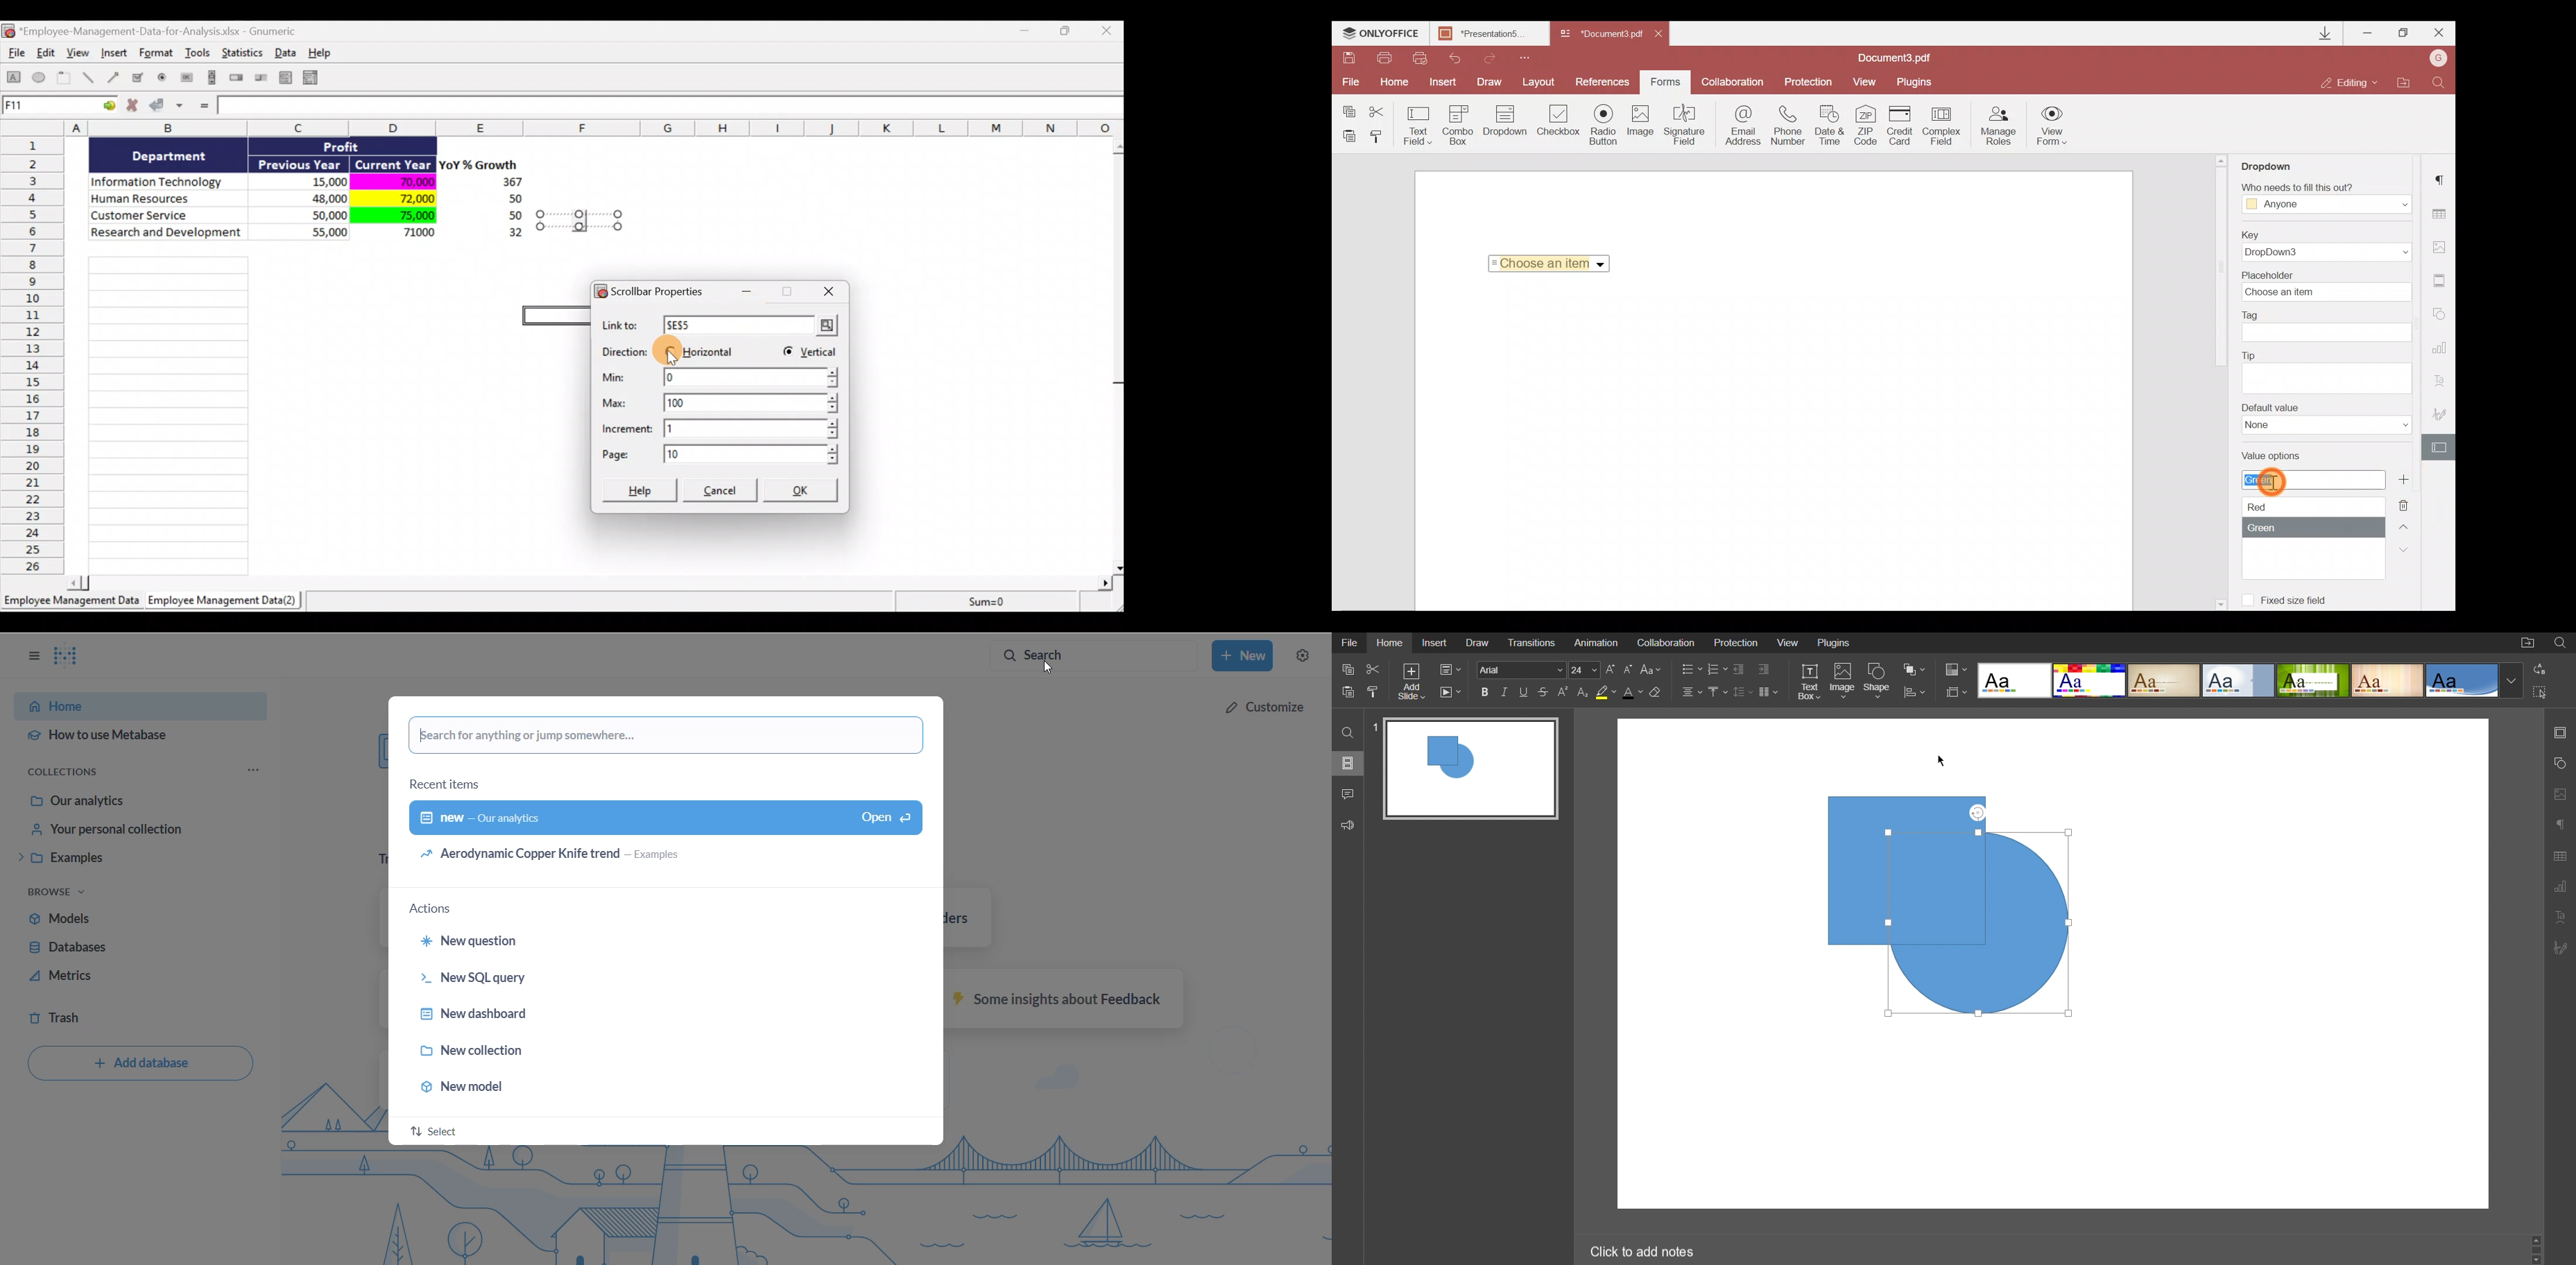 The height and width of the screenshot is (1288, 2576). Describe the element at coordinates (2463, 680) in the screenshot. I see `Office` at that location.